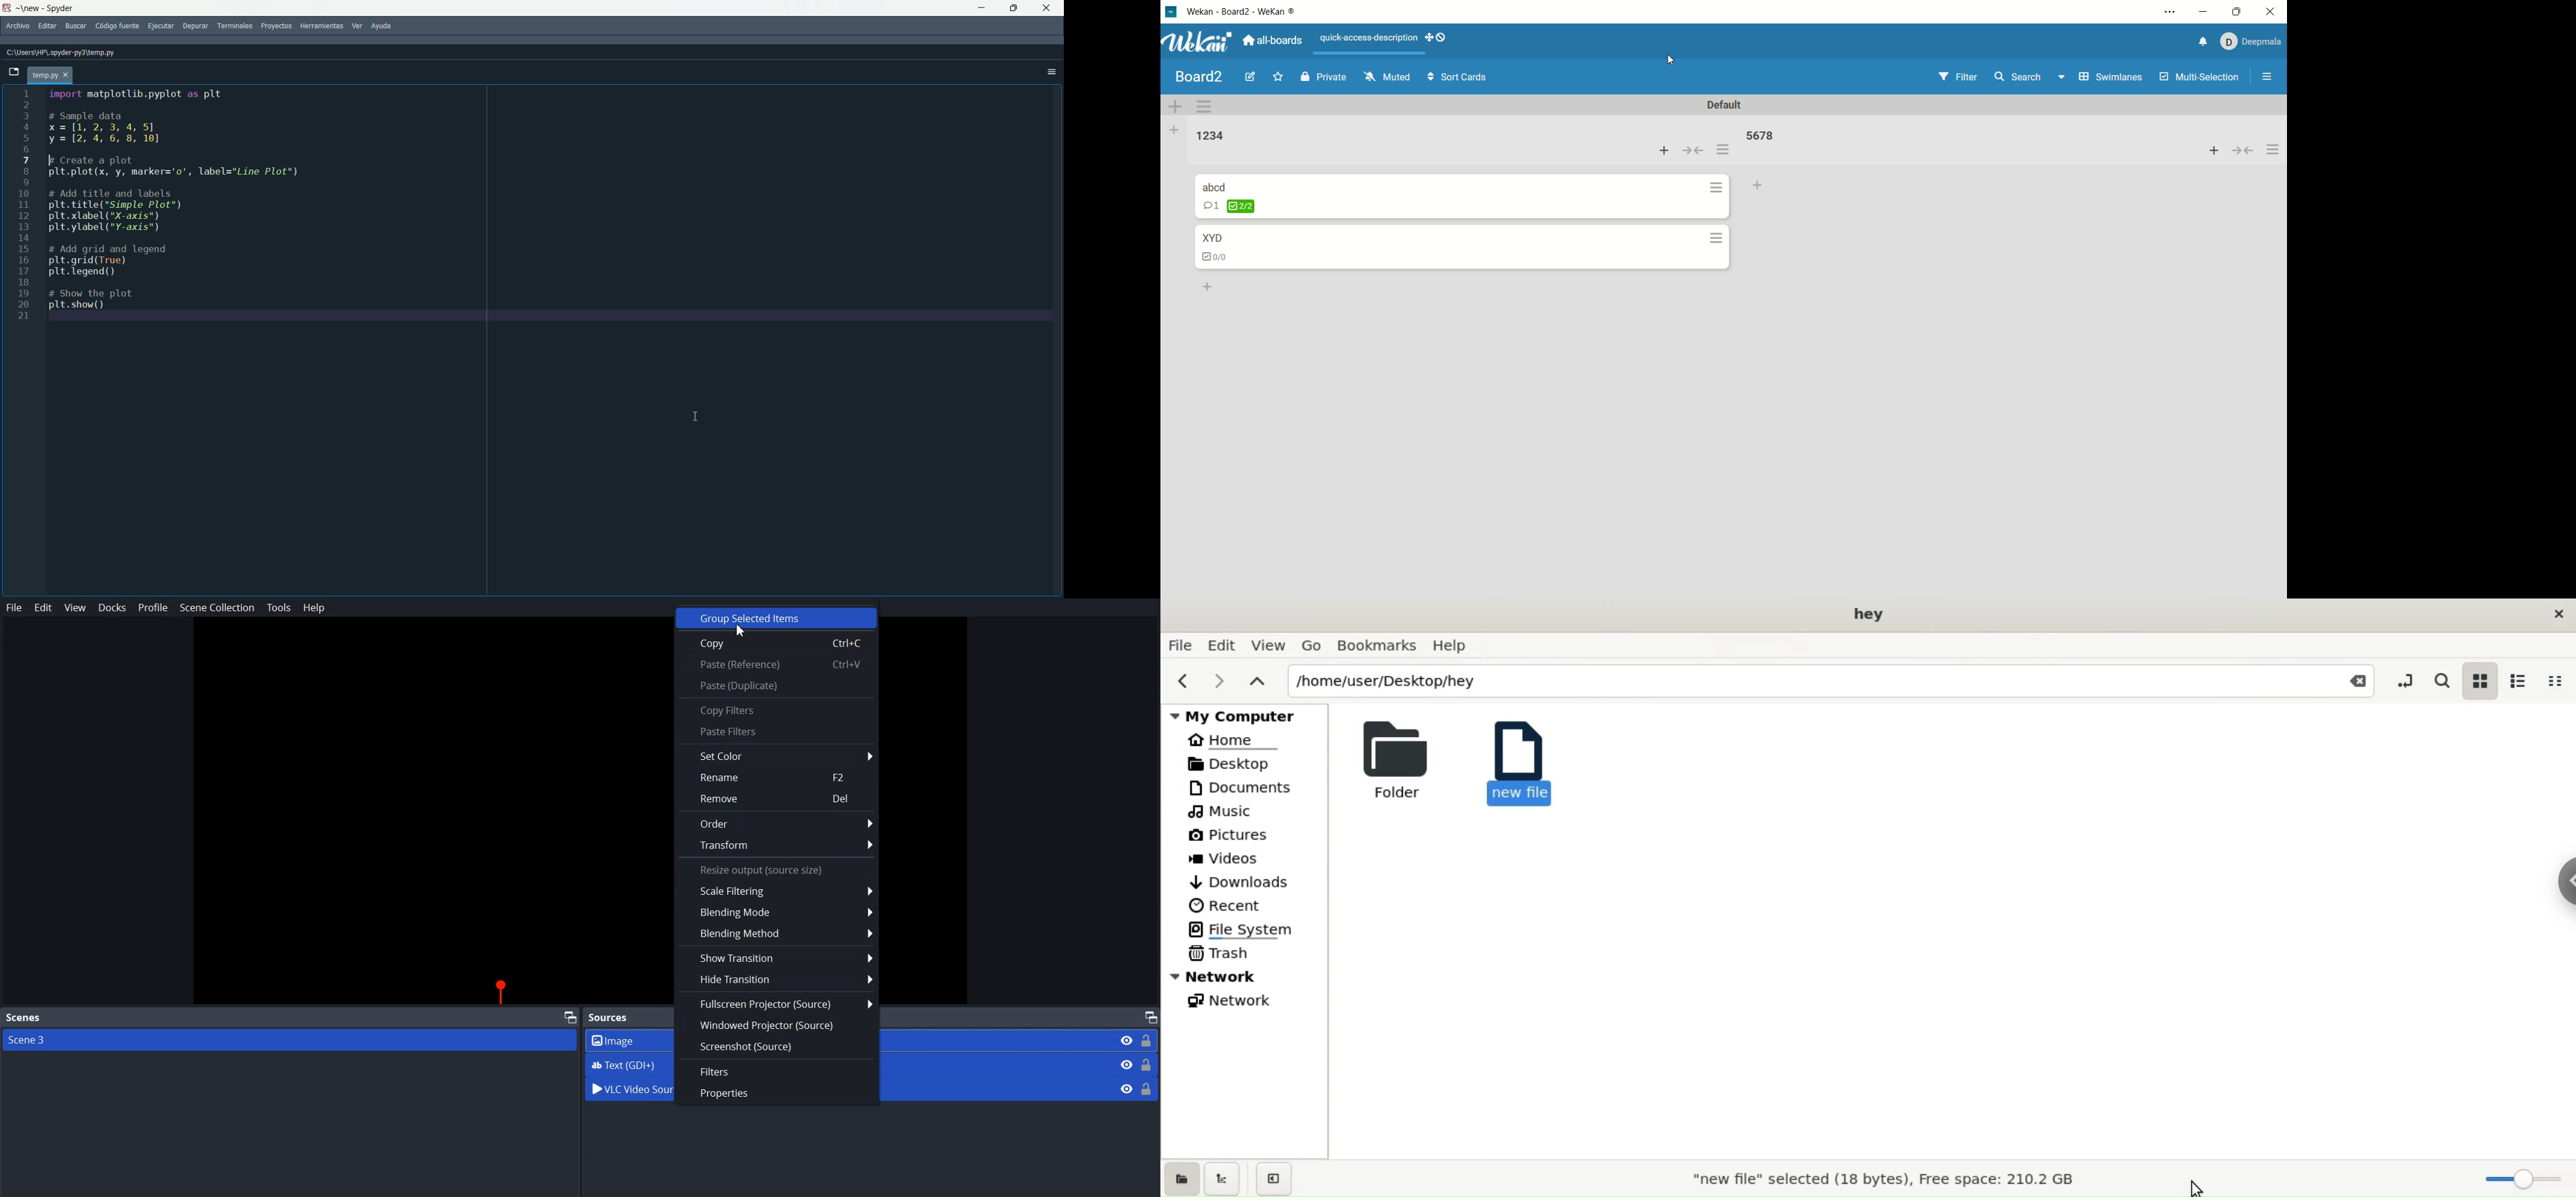 The image size is (2576, 1204). Describe the element at coordinates (1138, 1040) in the screenshot. I see `Image` at that location.